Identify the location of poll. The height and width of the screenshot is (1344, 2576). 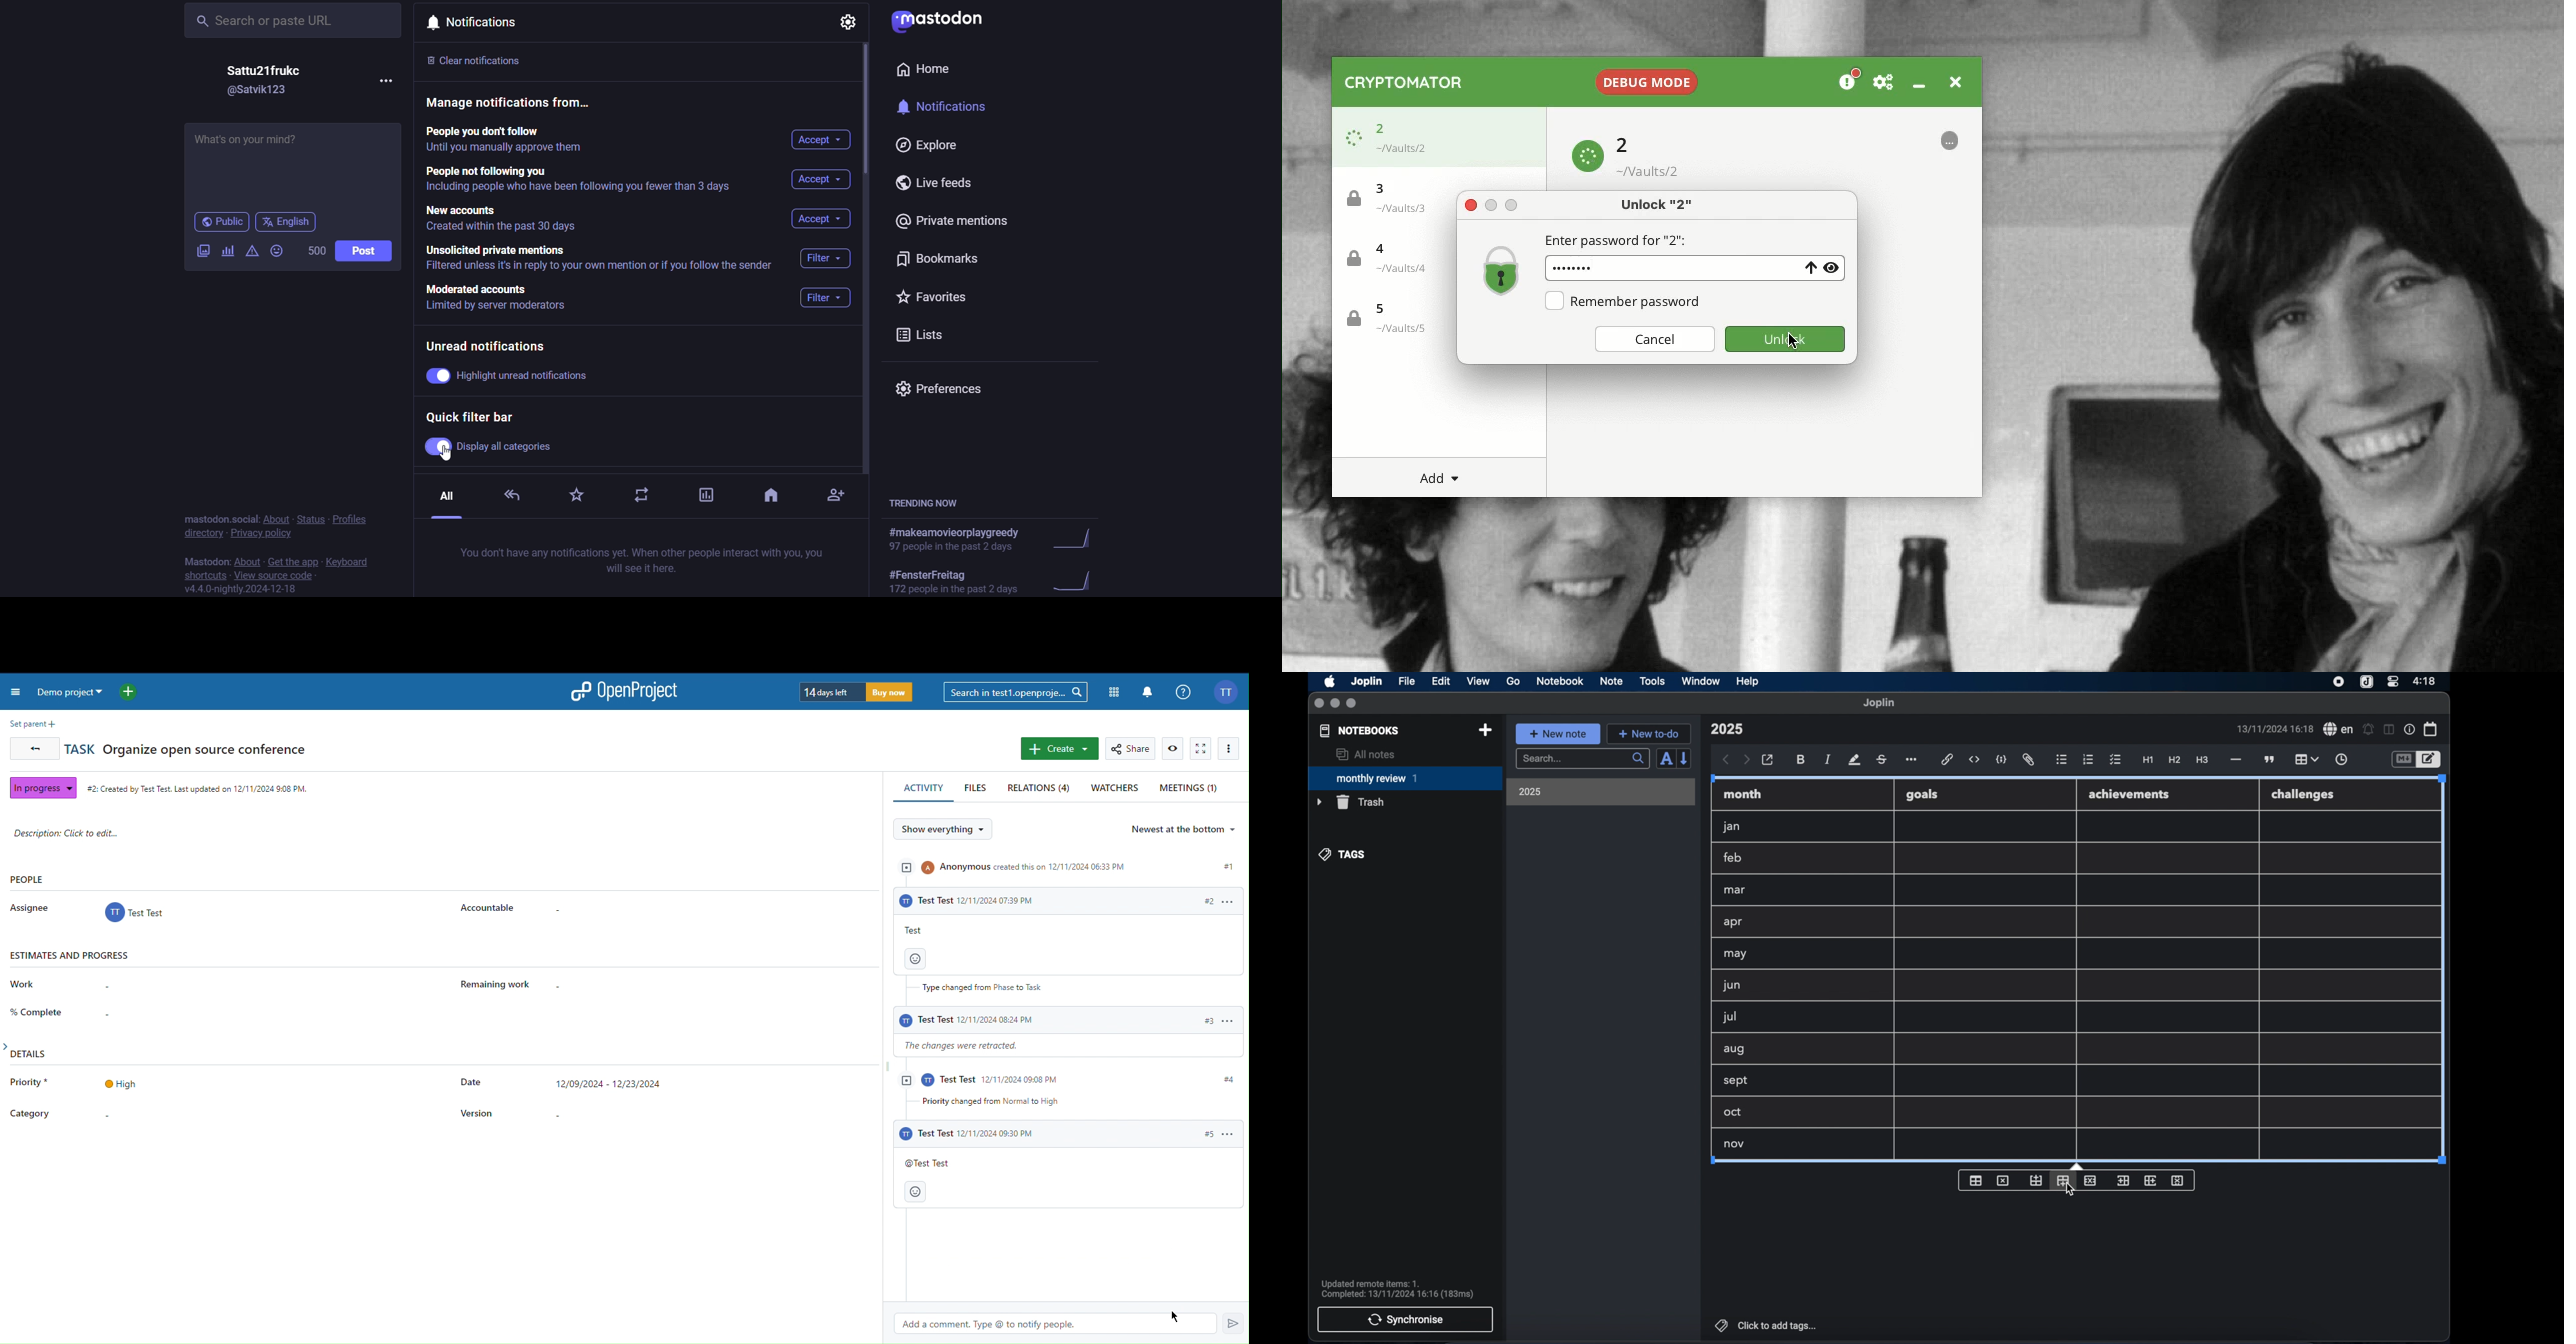
(226, 251).